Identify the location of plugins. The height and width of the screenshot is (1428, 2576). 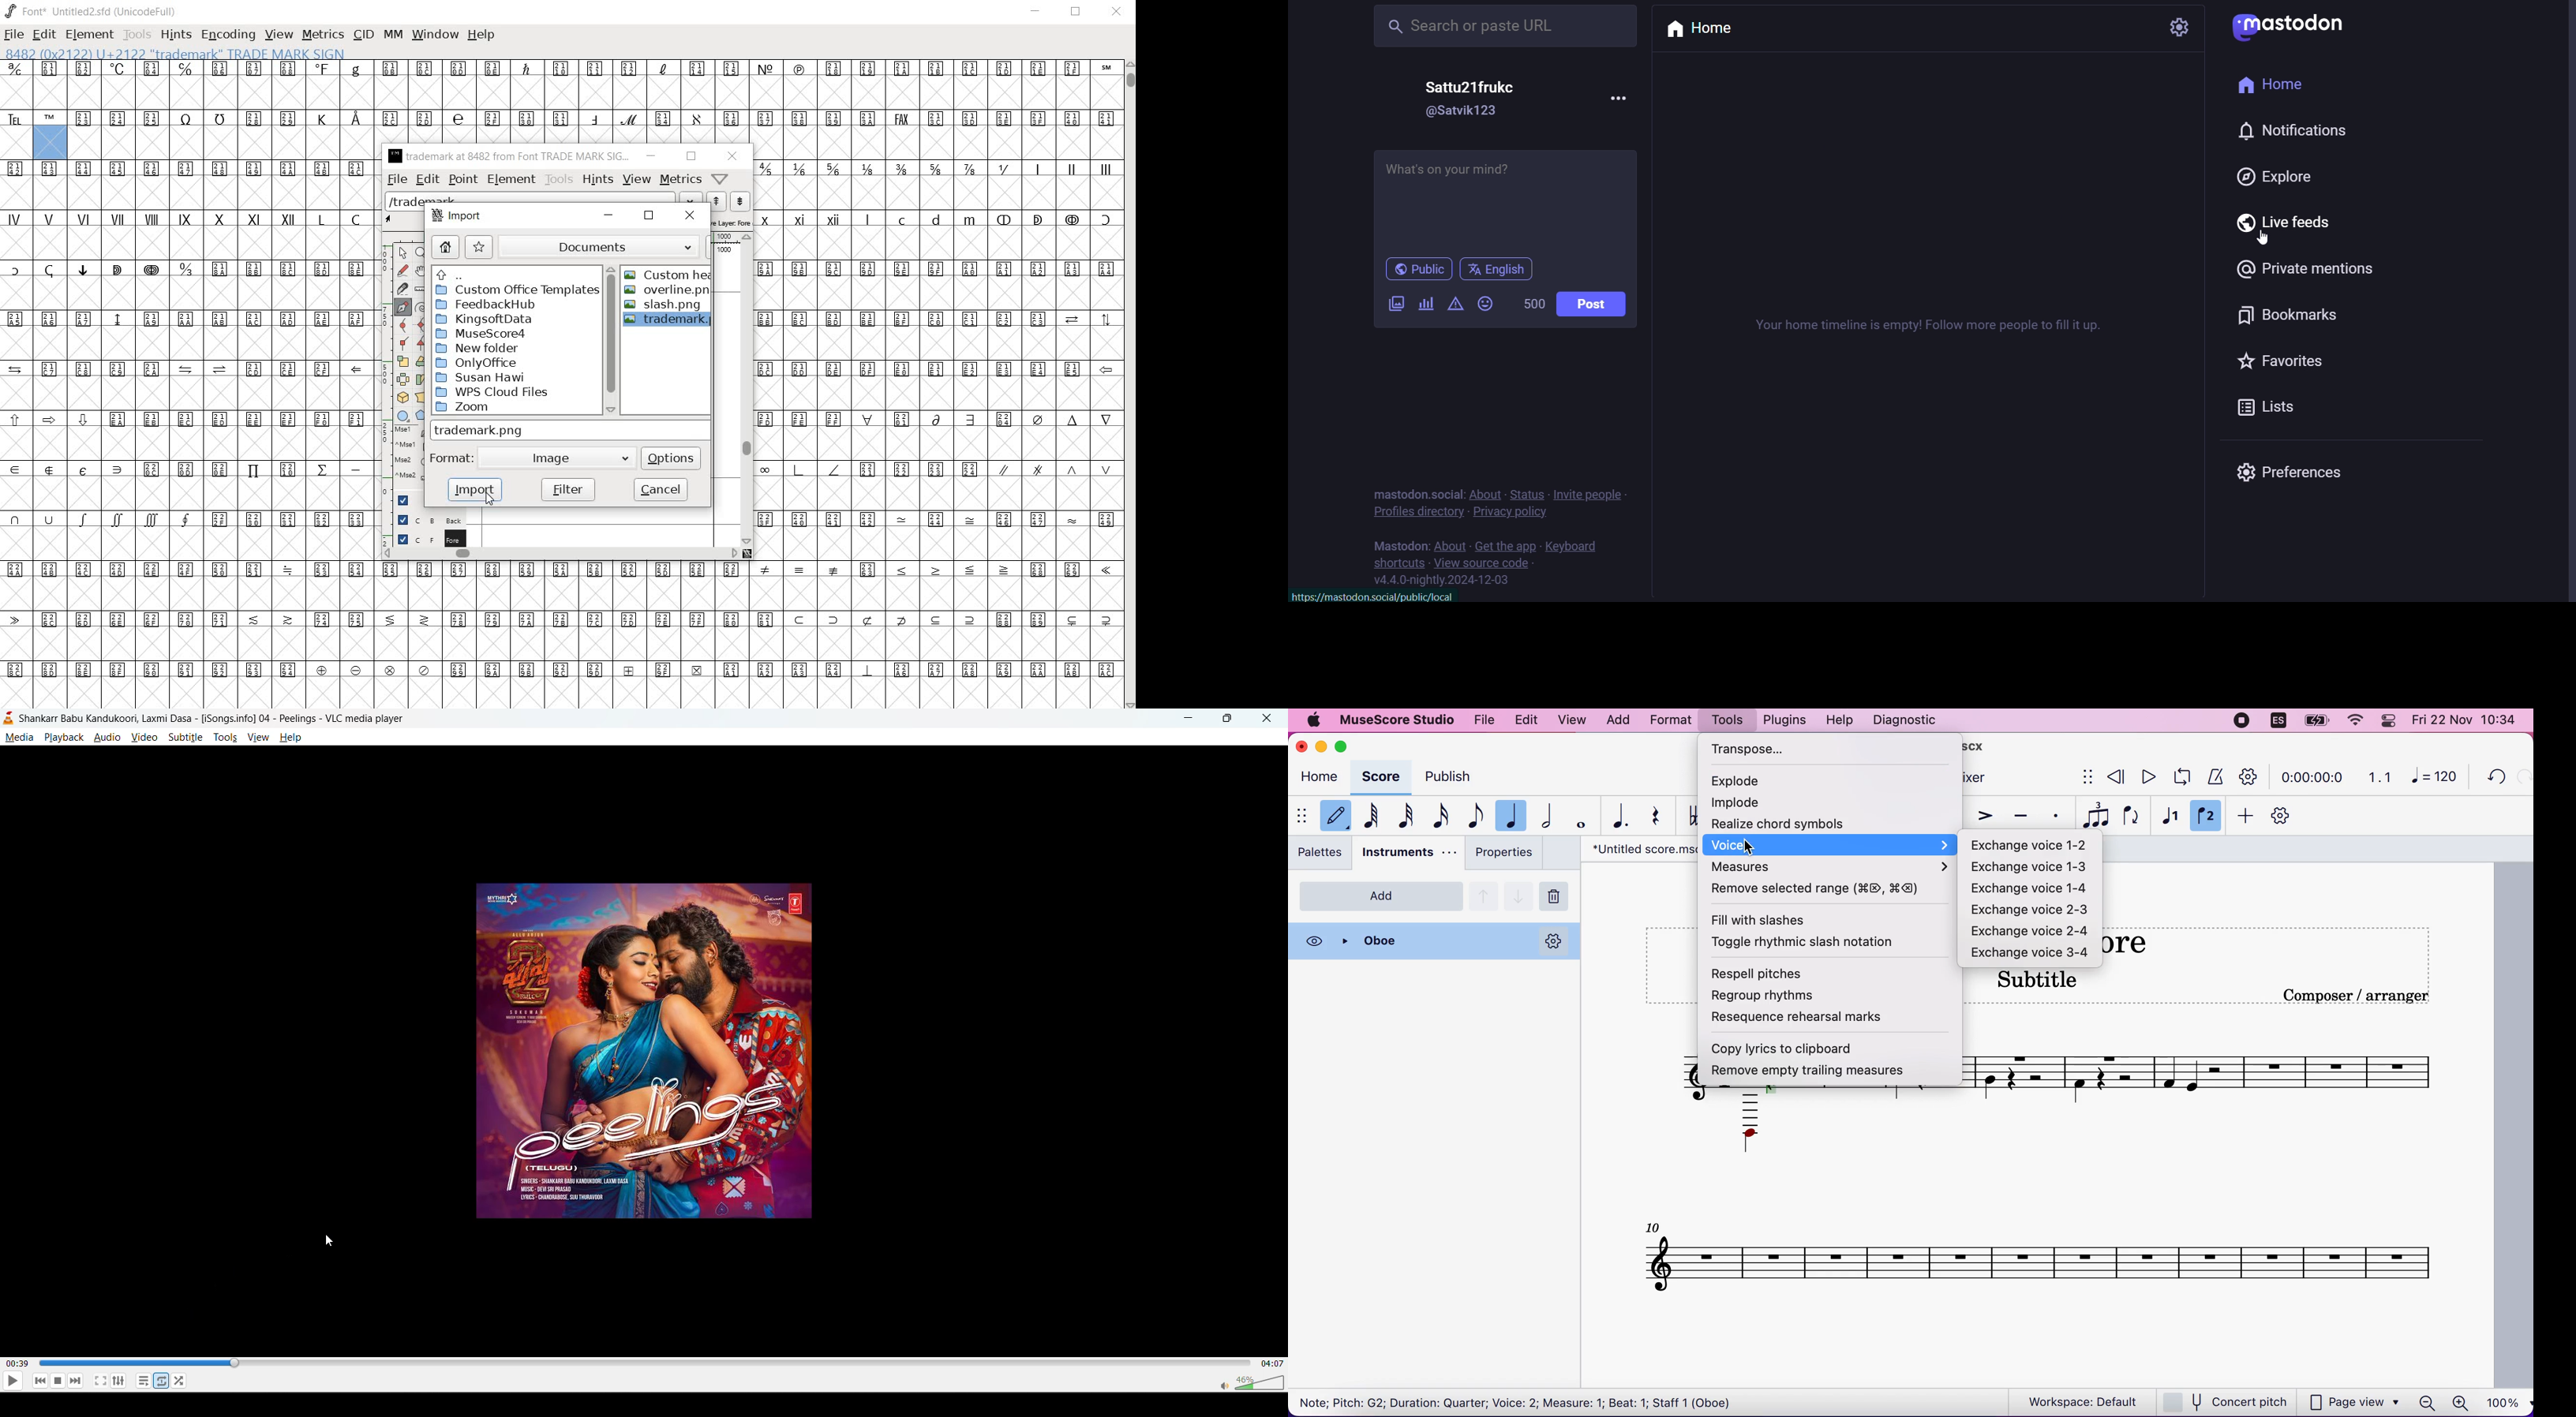
(1786, 720).